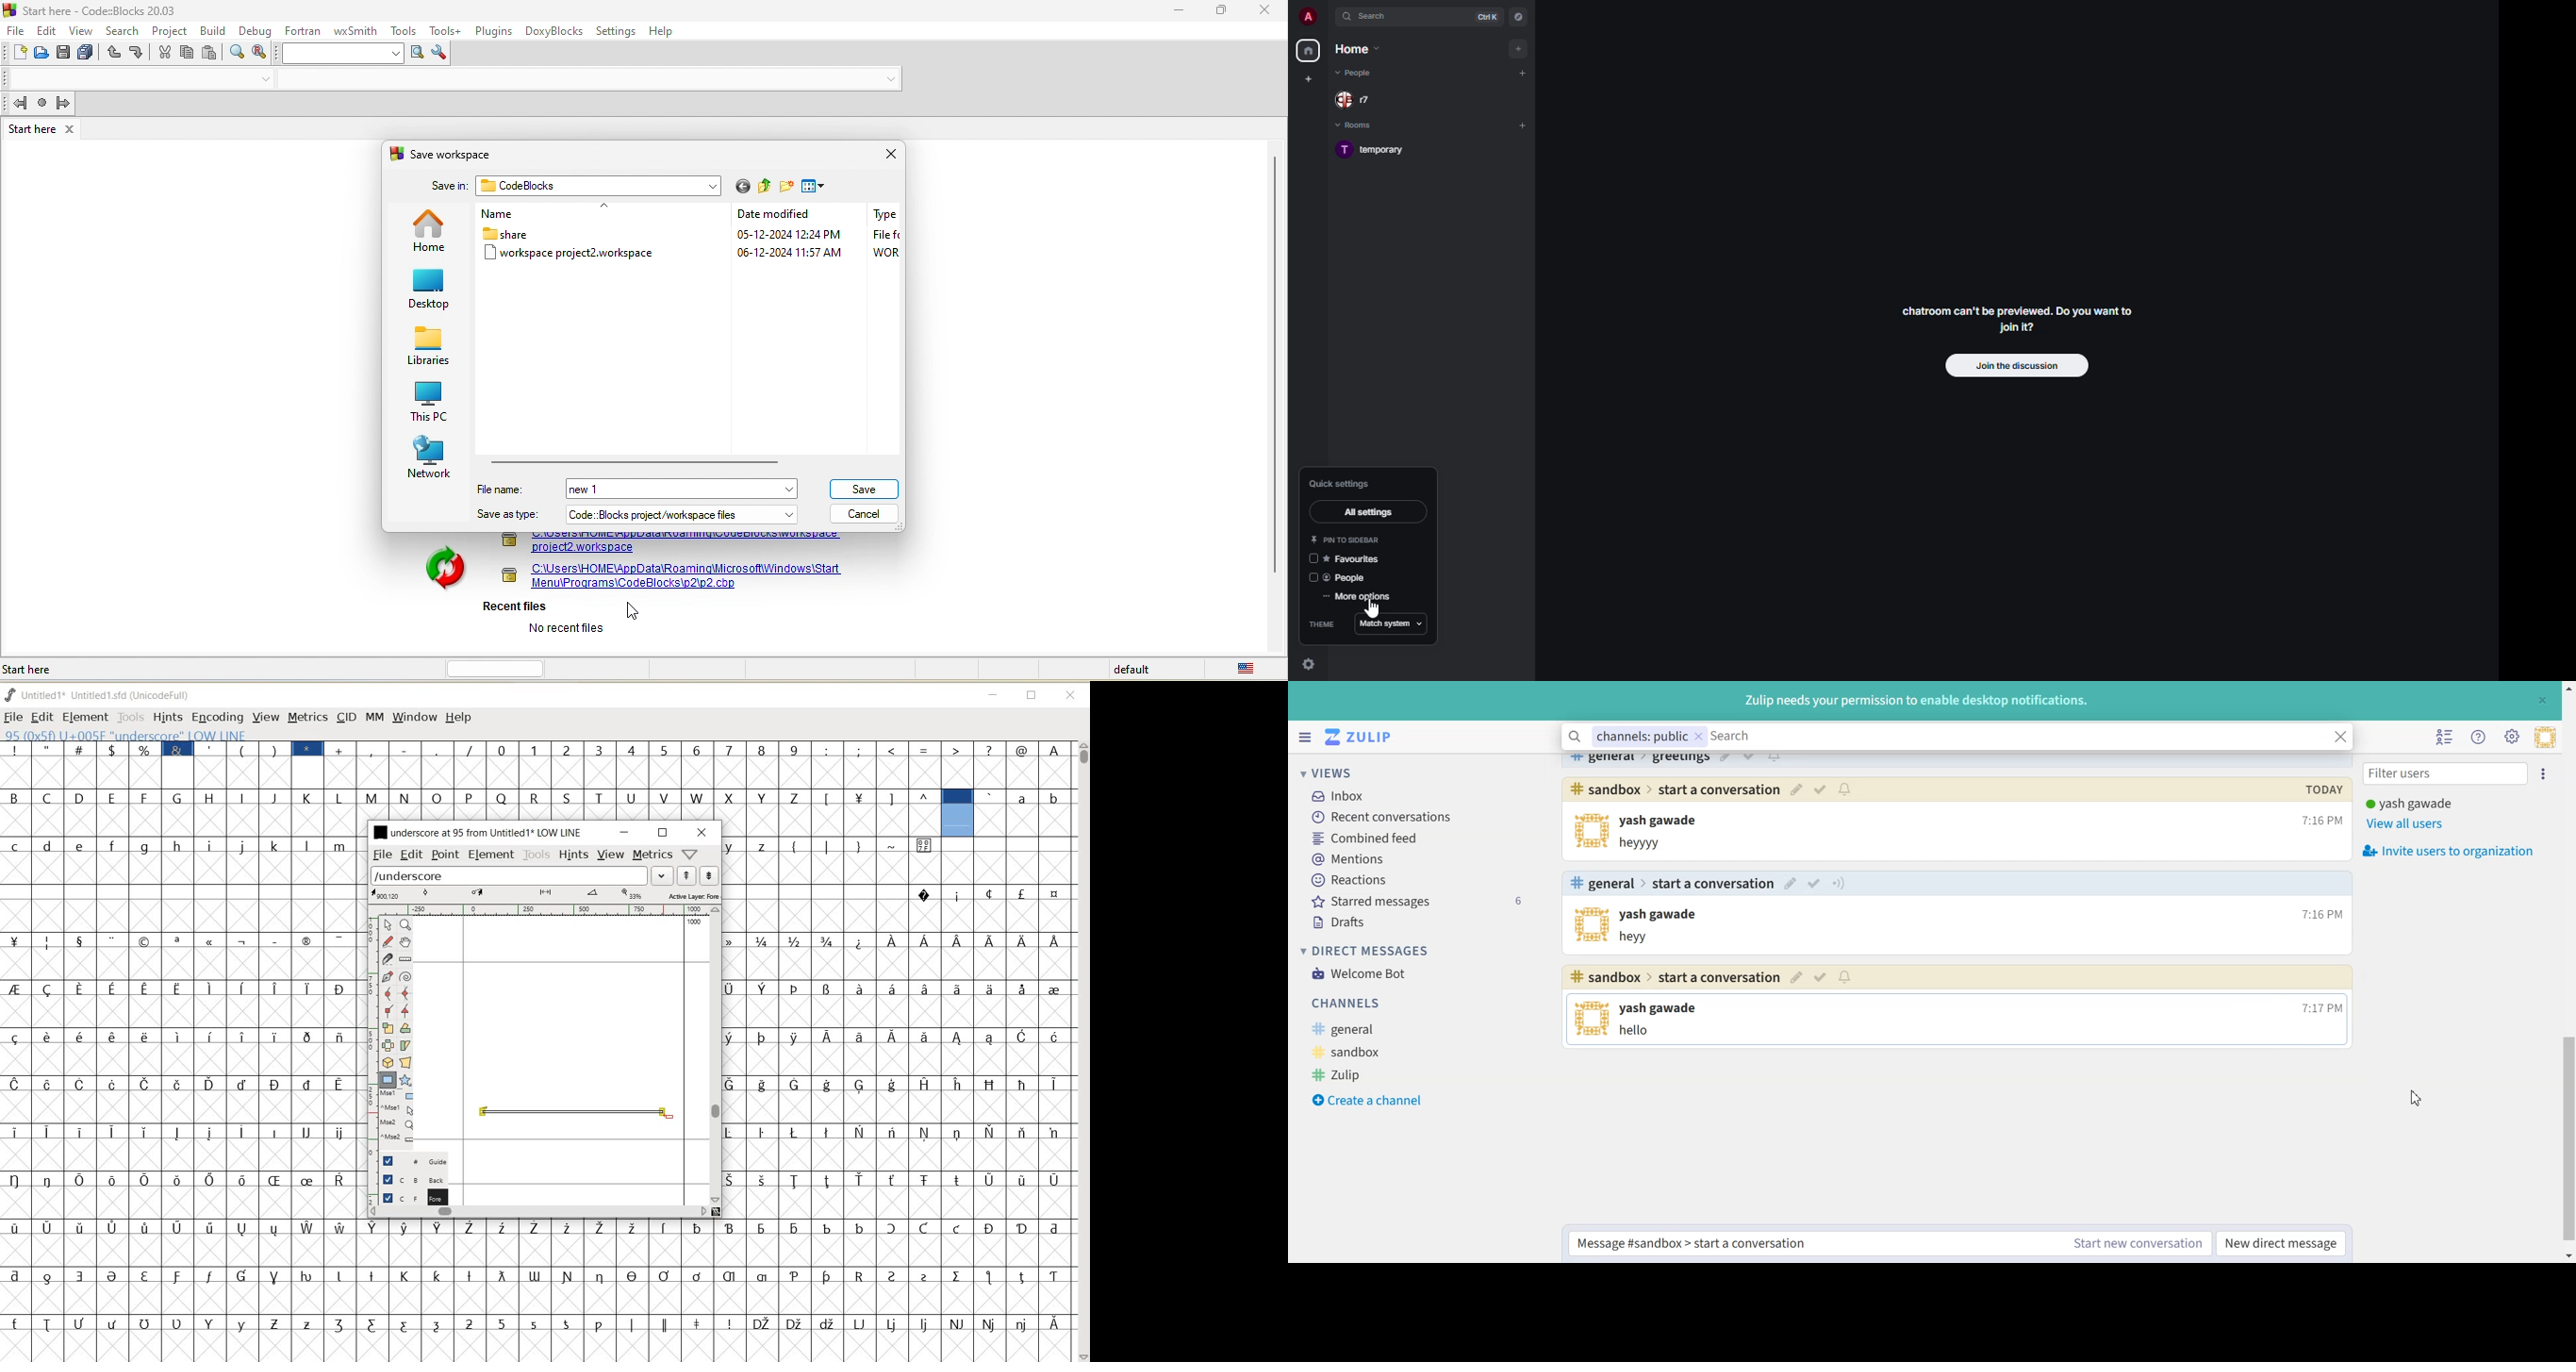 The width and height of the screenshot is (2576, 1372). What do you see at coordinates (1576, 737) in the screenshot?
I see `Search` at bounding box center [1576, 737].